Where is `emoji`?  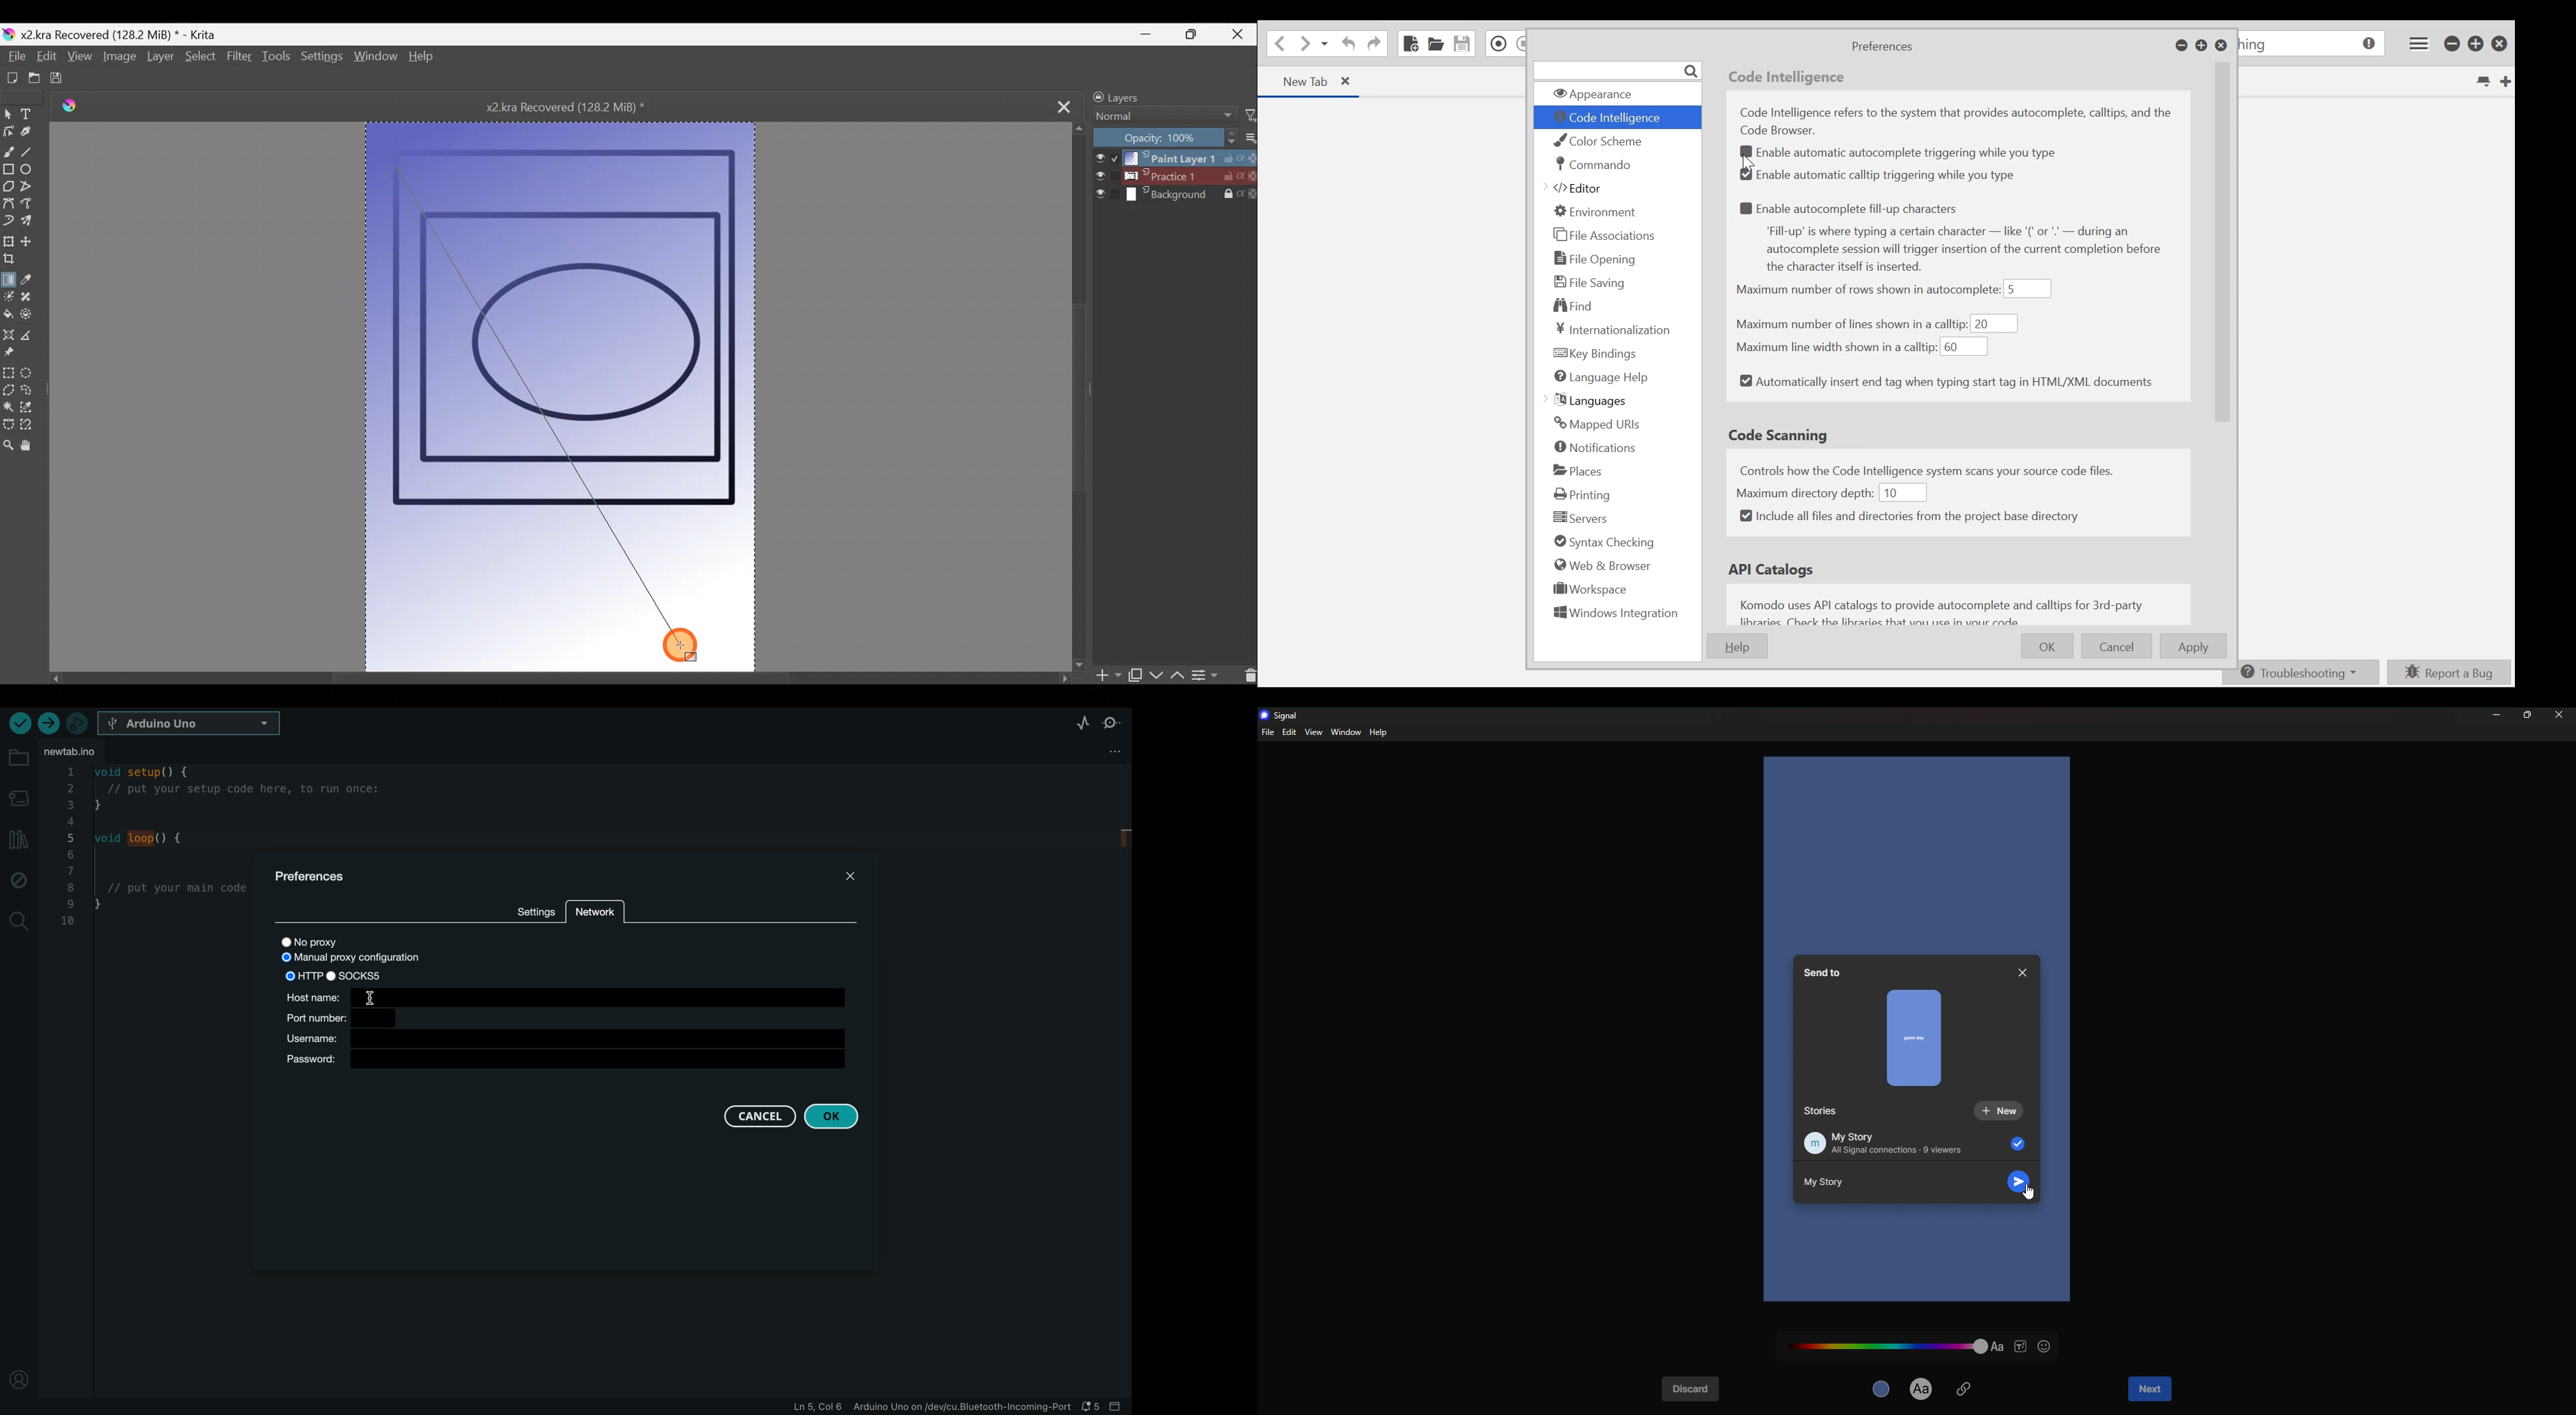 emoji is located at coordinates (2046, 1347).